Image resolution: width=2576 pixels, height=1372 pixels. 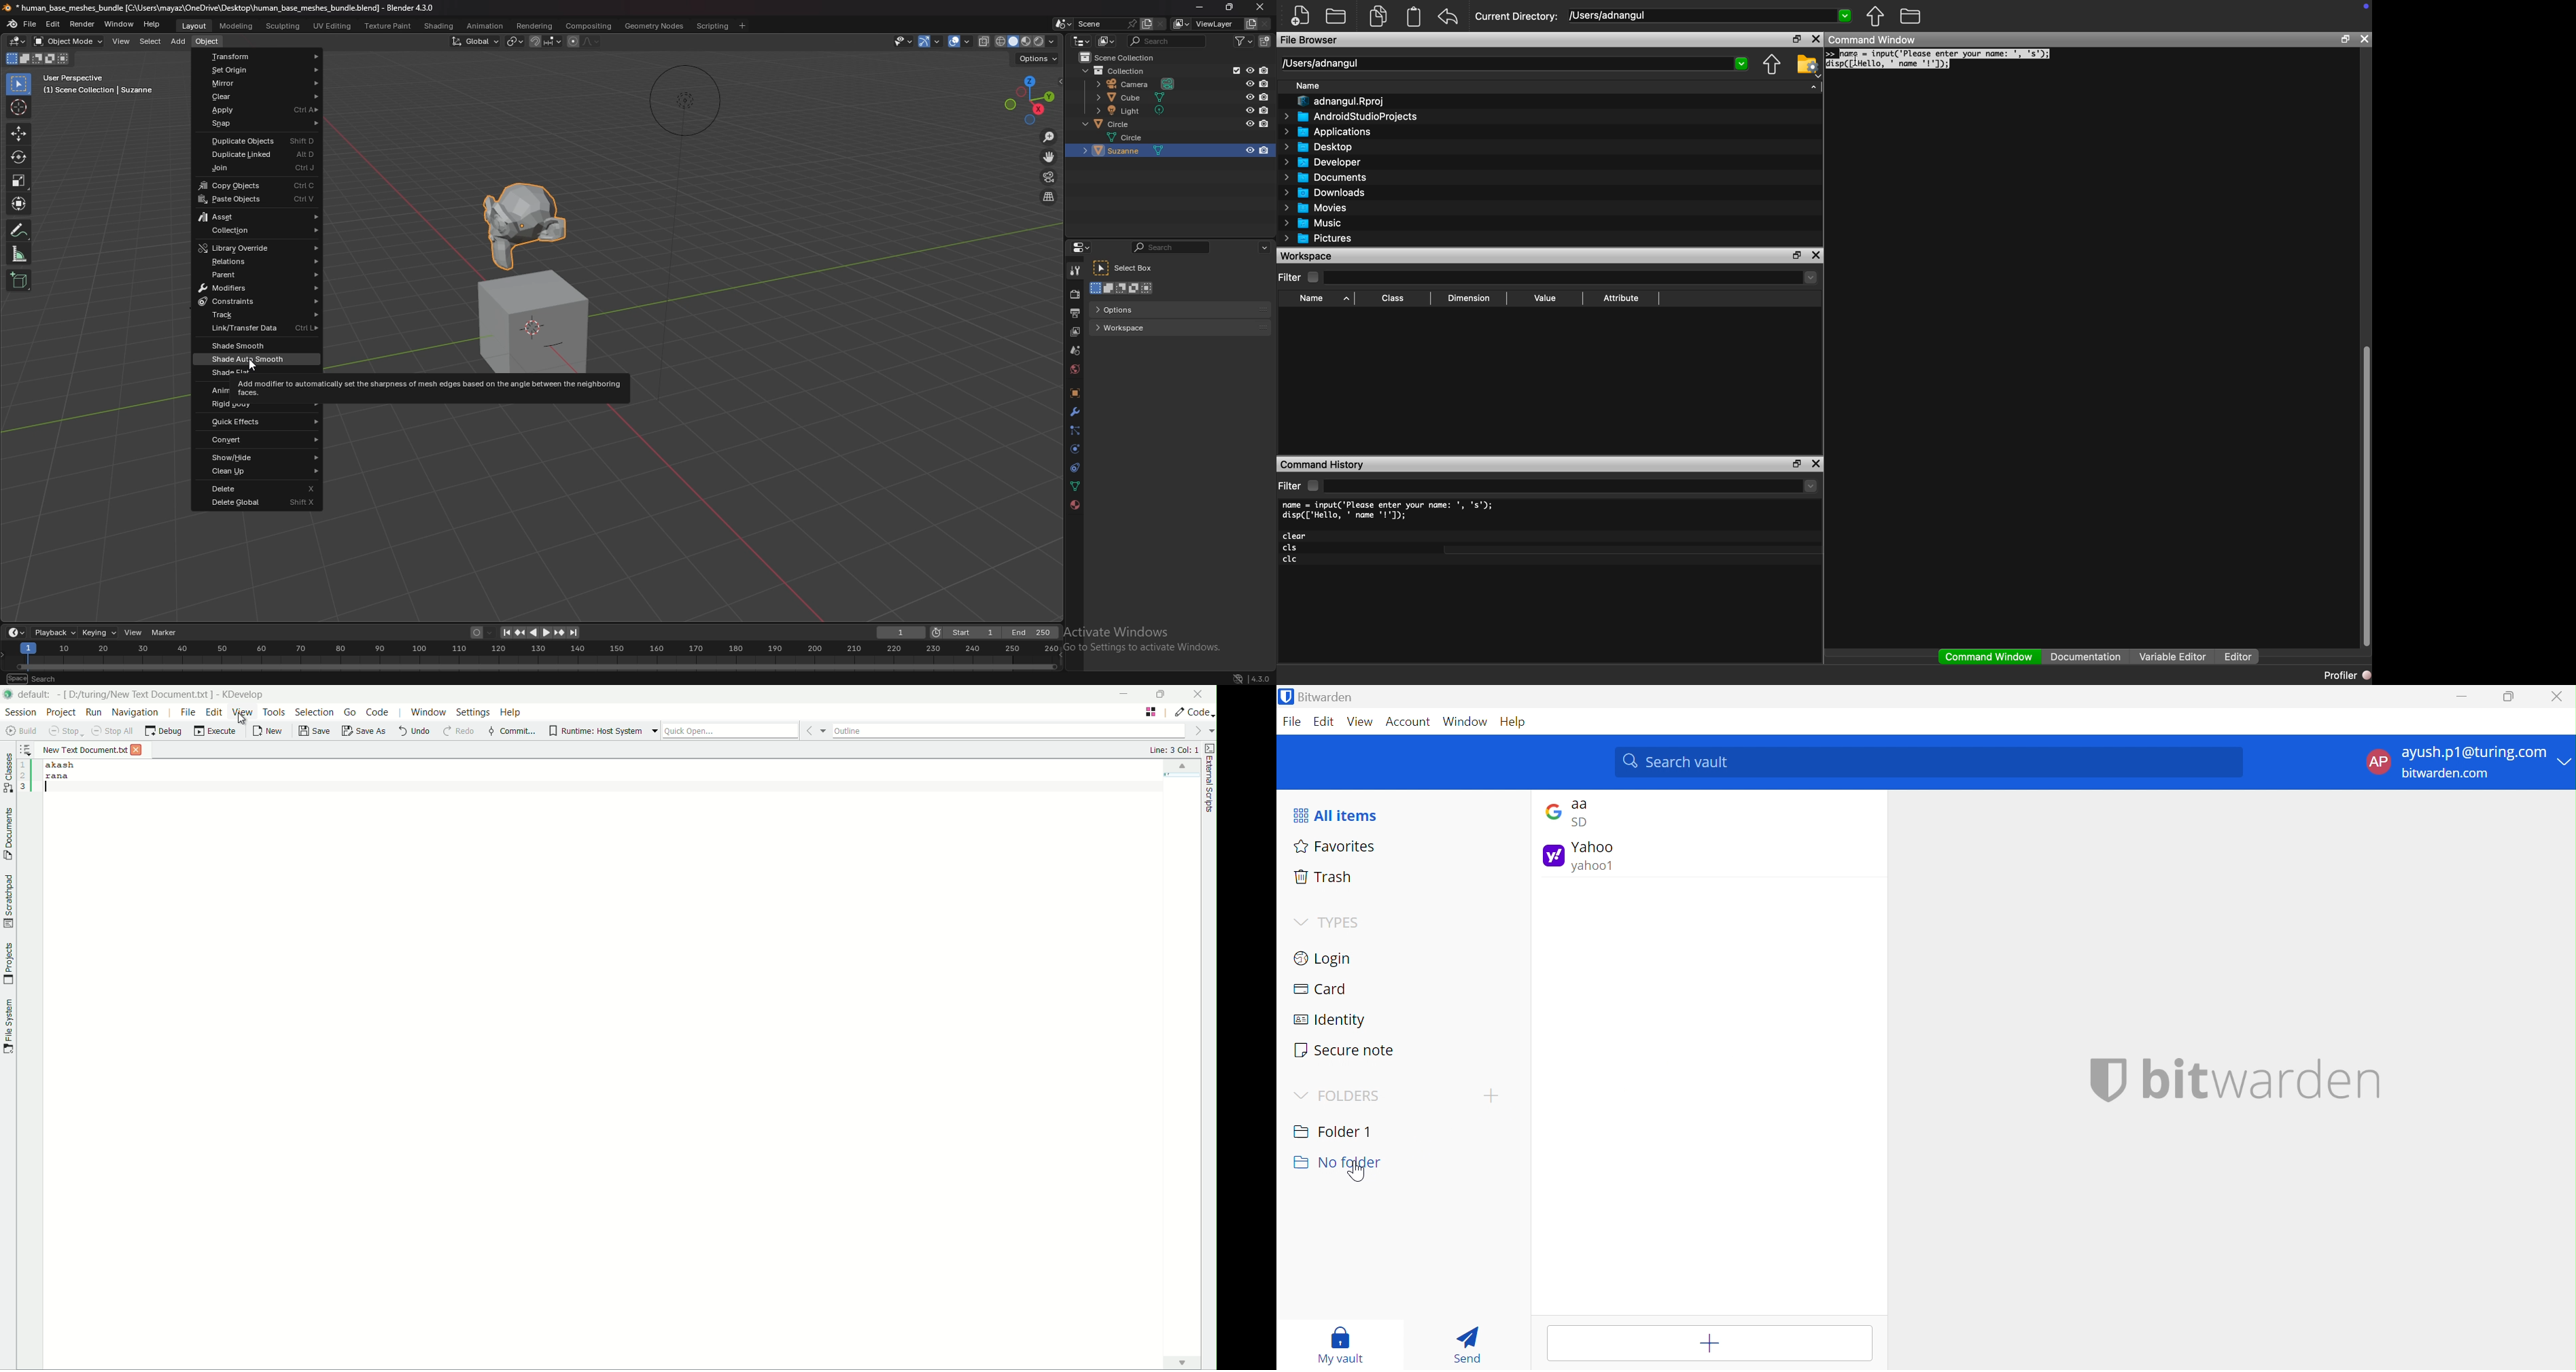 What do you see at coordinates (260, 56) in the screenshot?
I see `transform` at bounding box center [260, 56].